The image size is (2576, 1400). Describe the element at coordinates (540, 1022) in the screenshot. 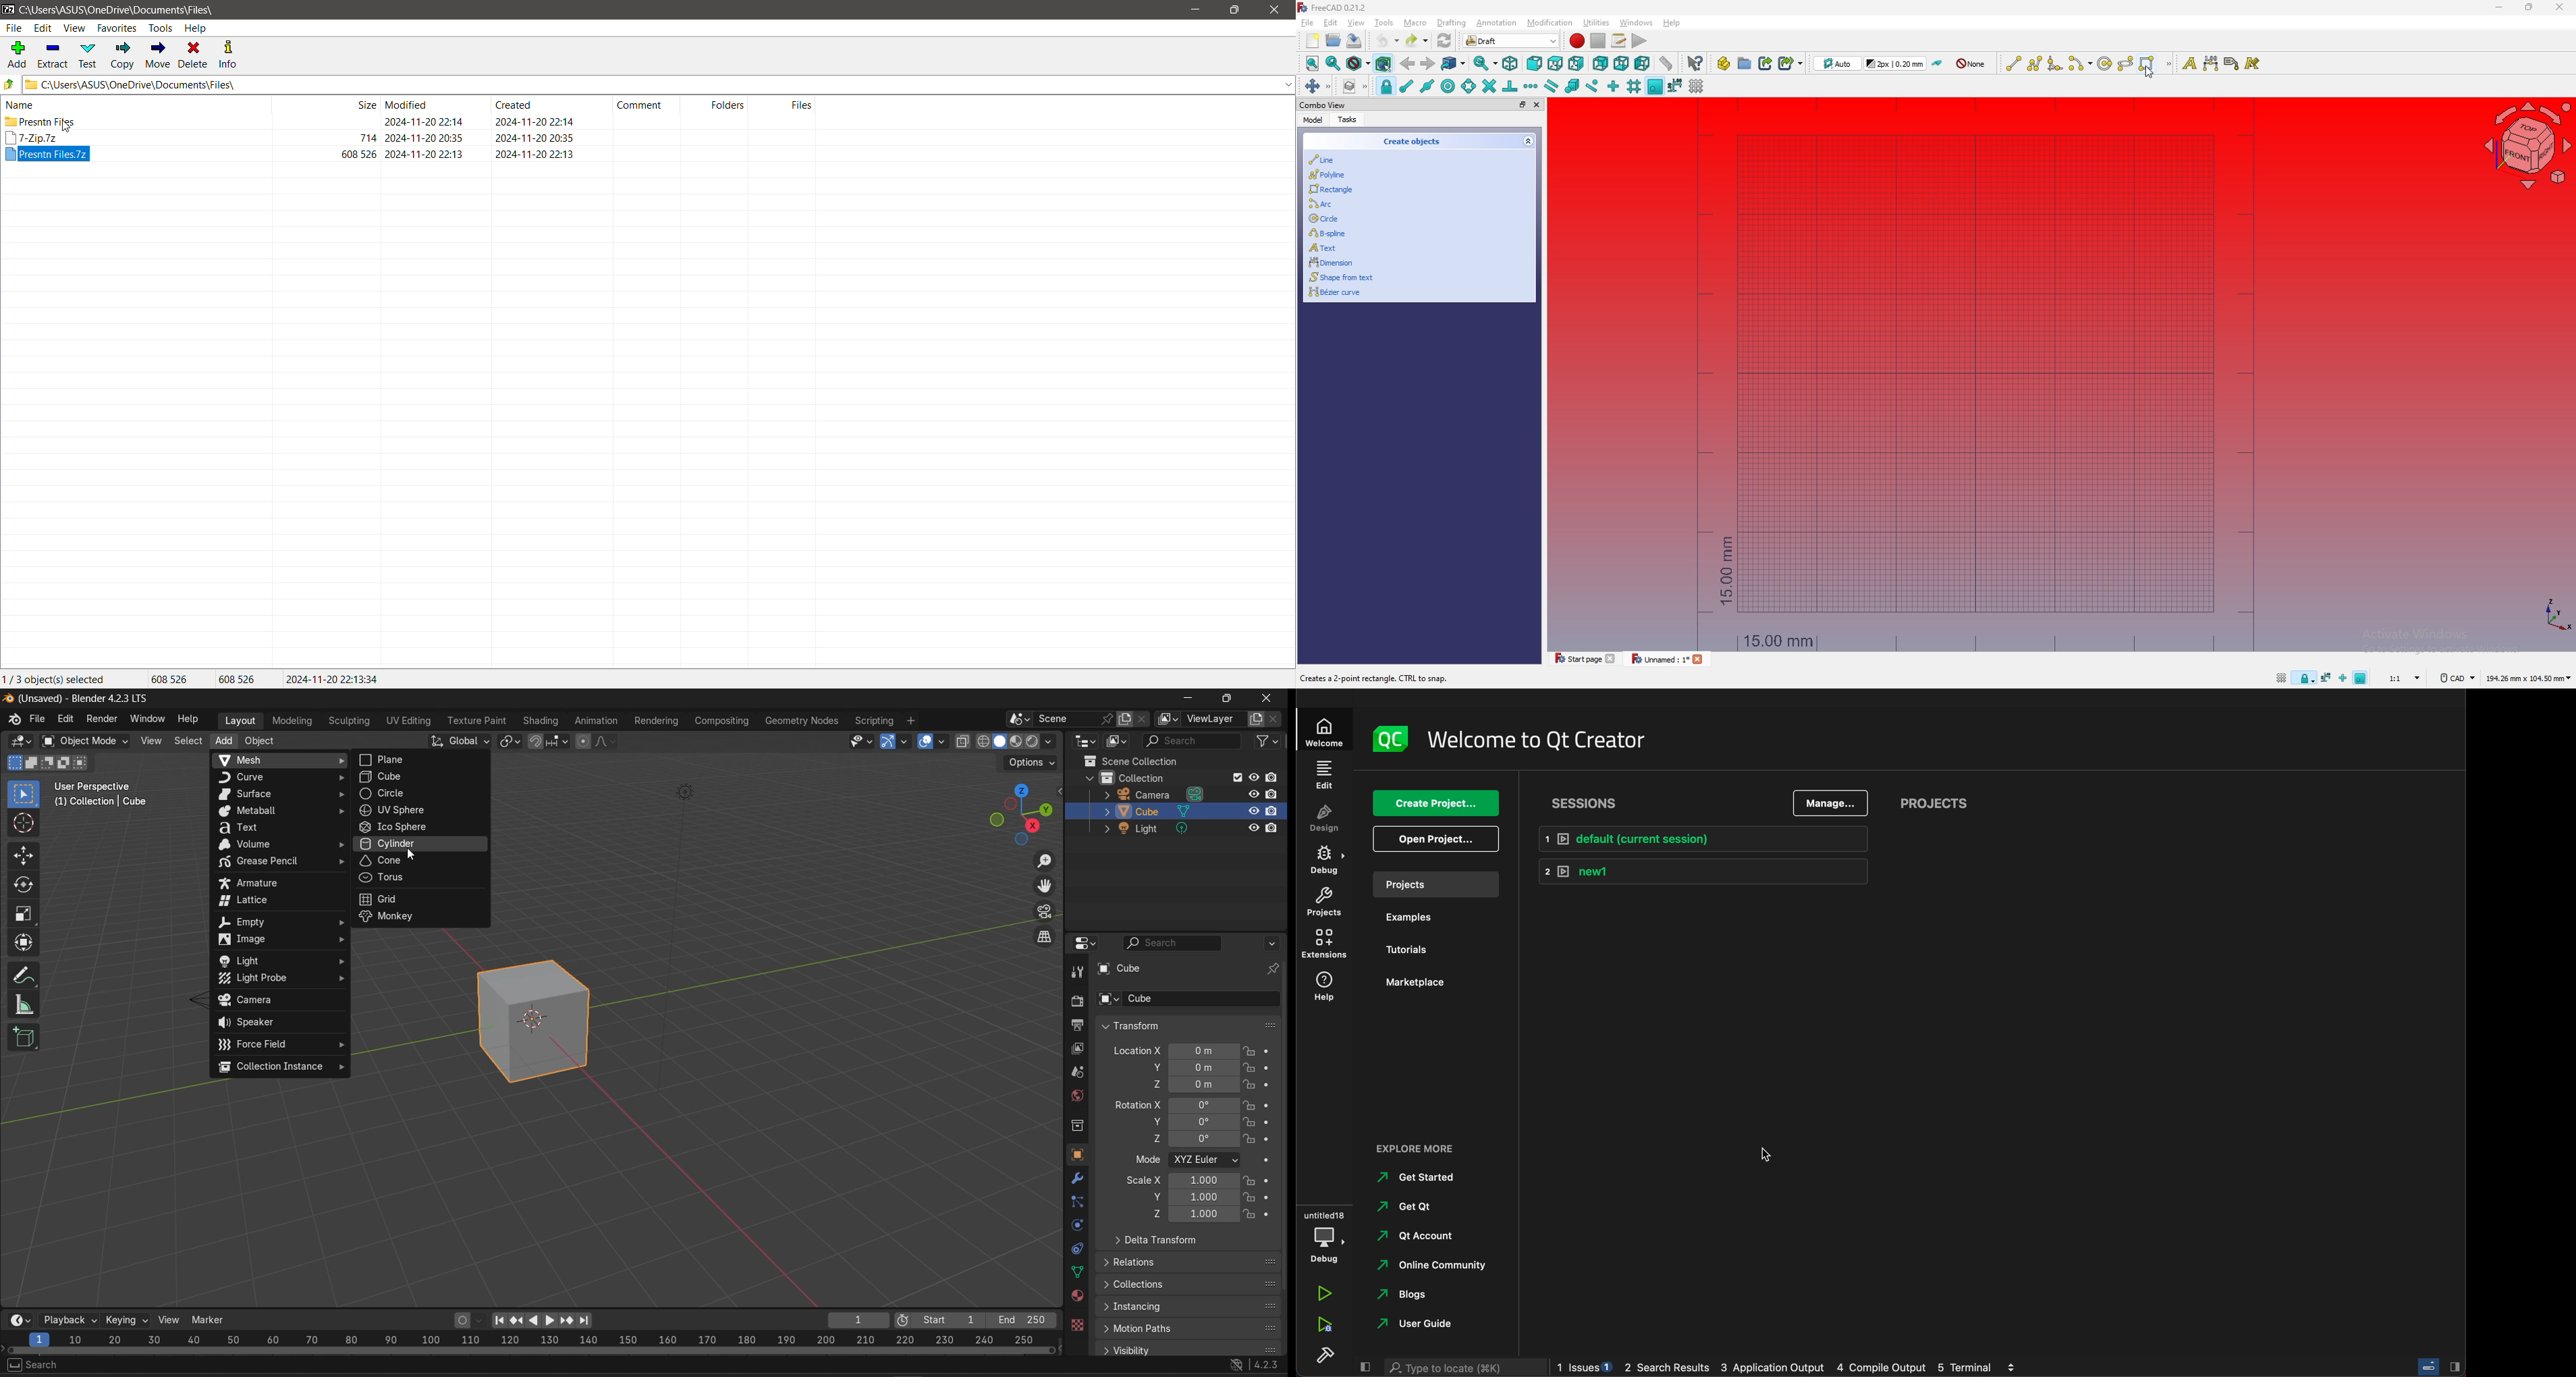

I see `cube` at that location.